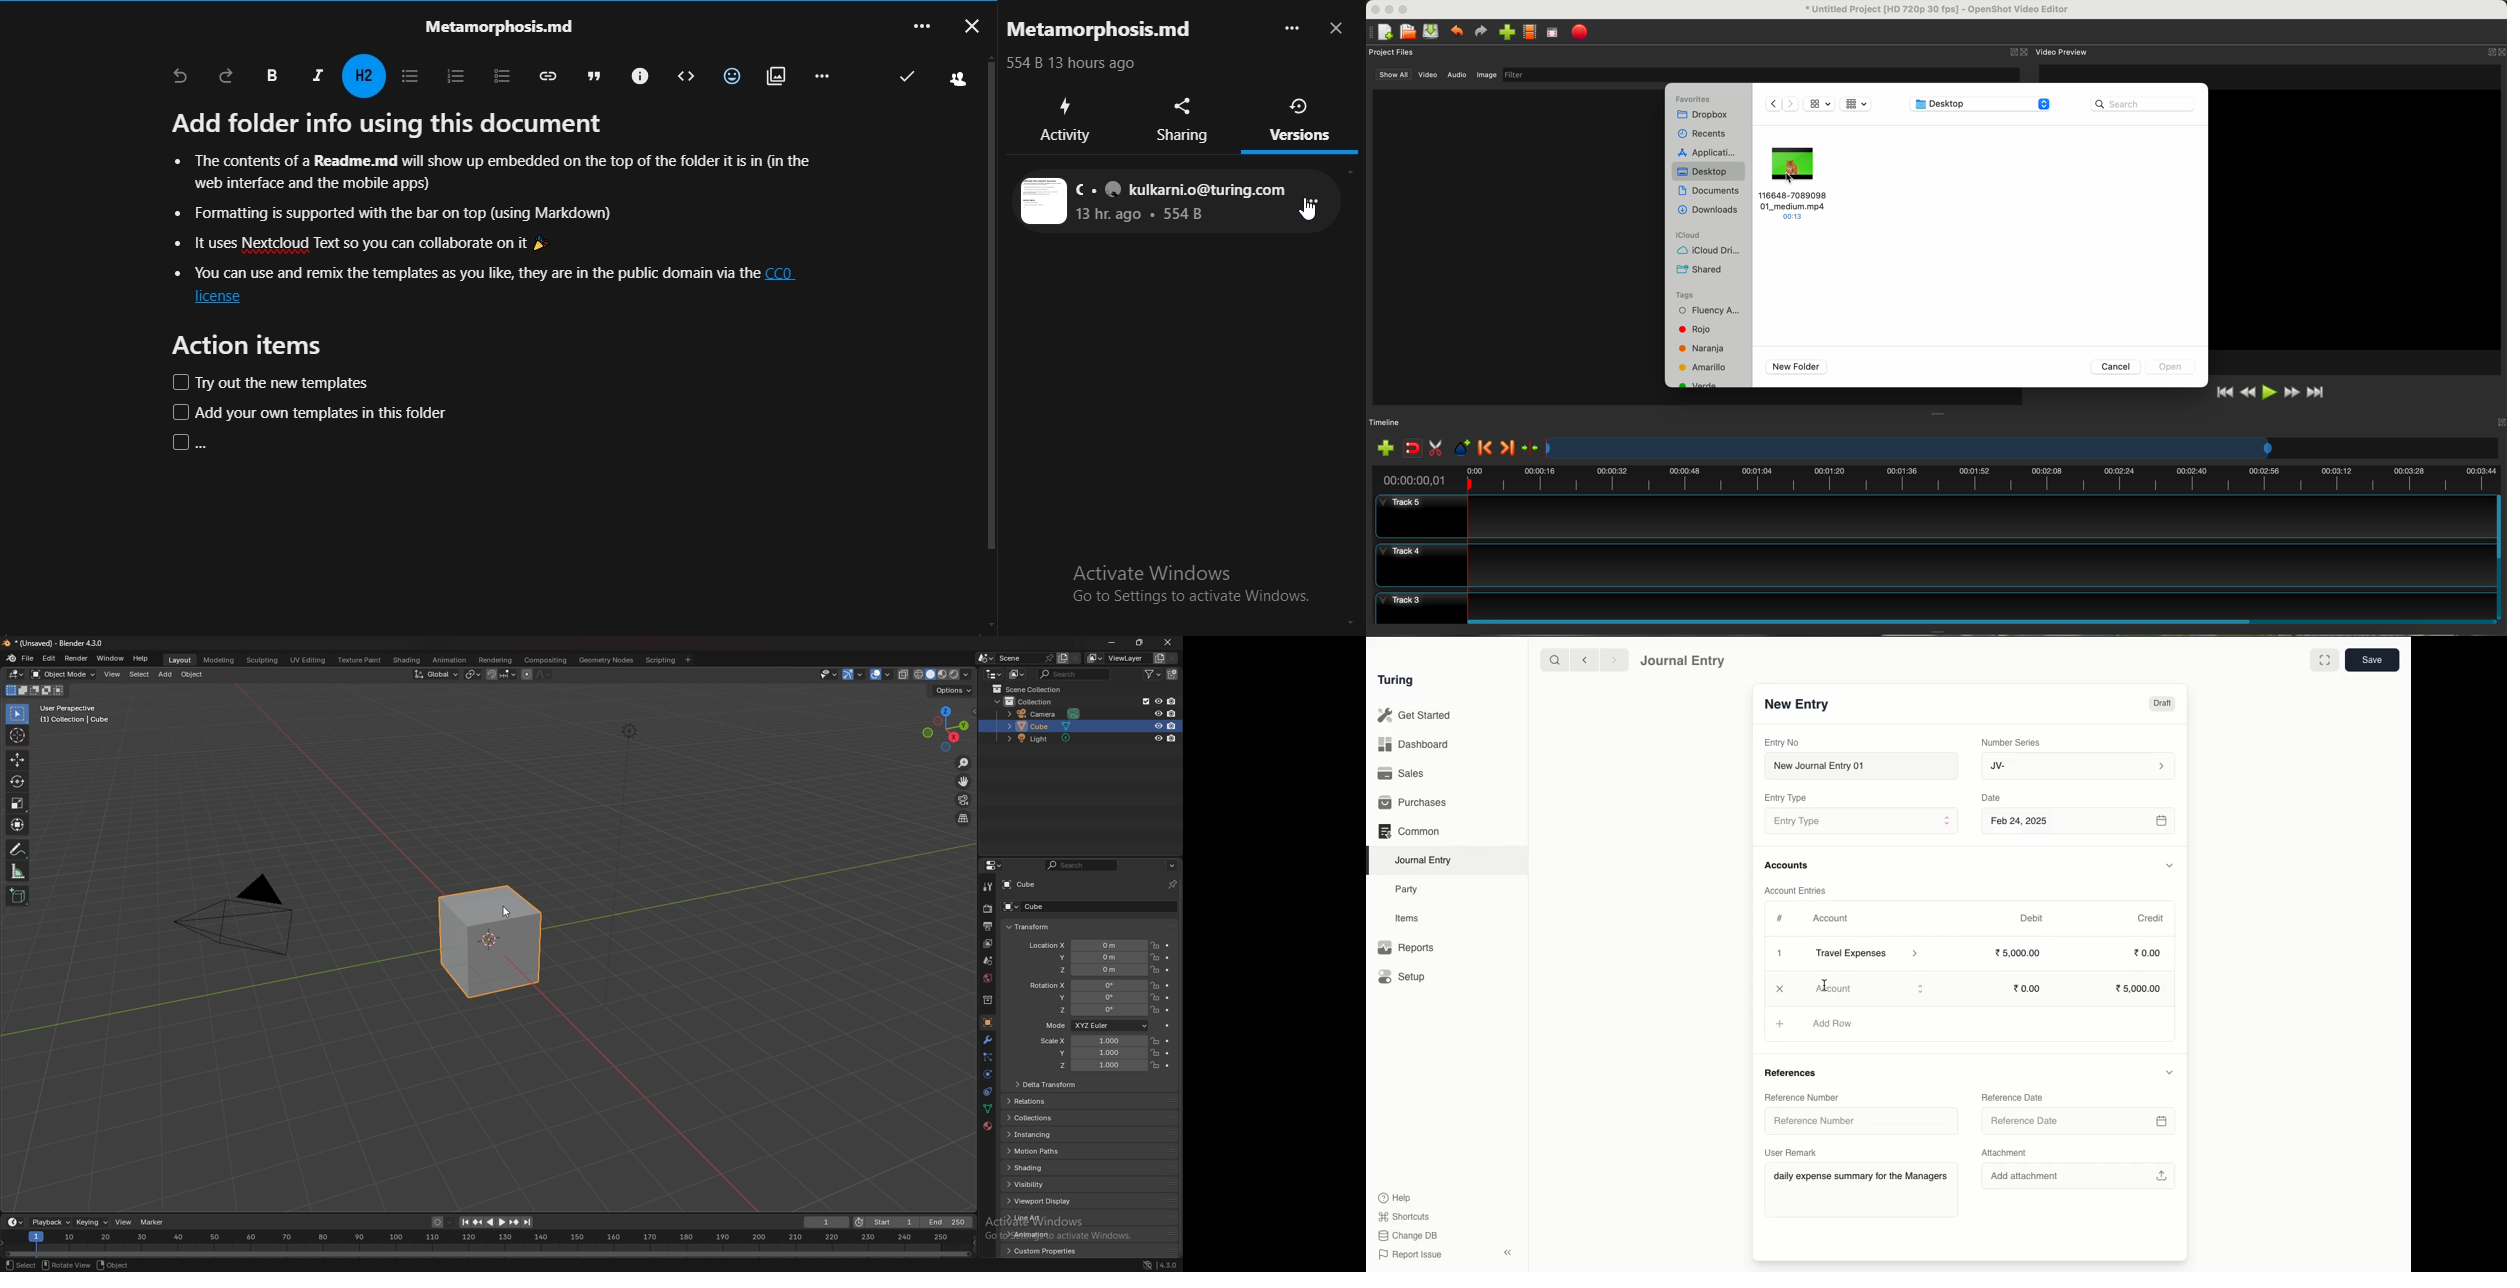 Image resolution: width=2520 pixels, height=1288 pixels. Describe the element at coordinates (589, 74) in the screenshot. I see `blockquote` at that location.